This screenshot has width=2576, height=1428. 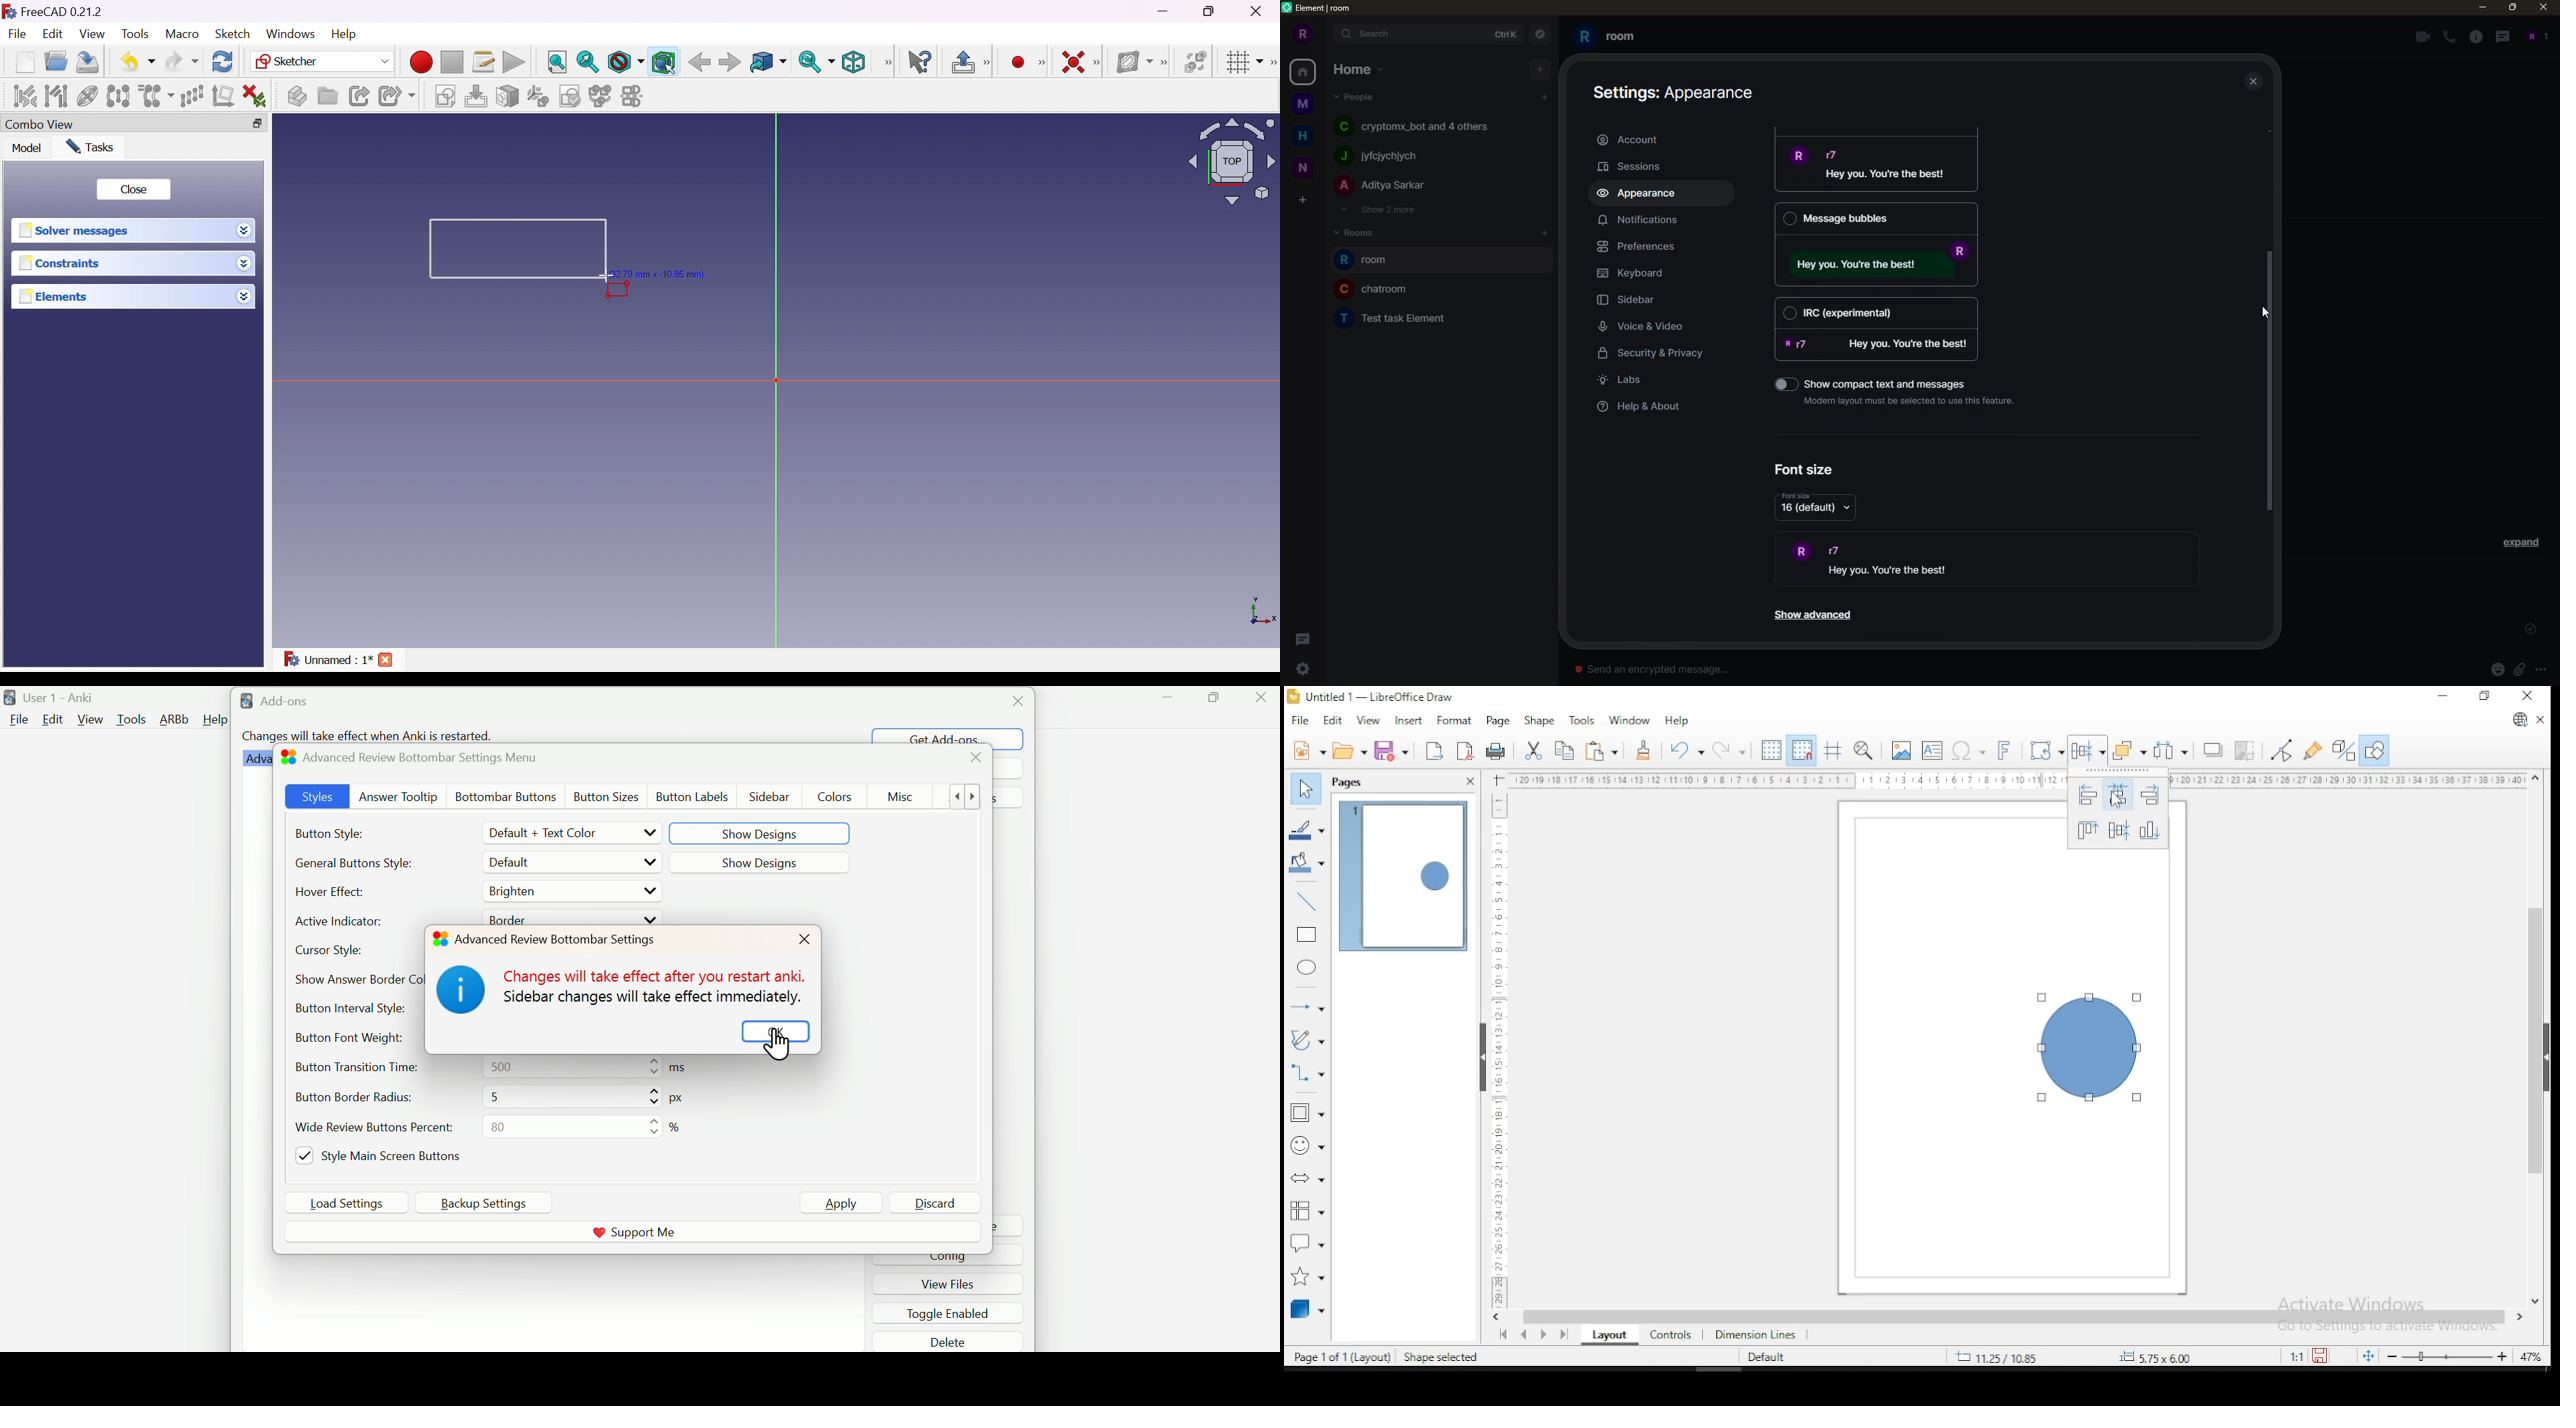 What do you see at coordinates (2313, 752) in the screenshot?
I see `show gluepoint functions` at bounding box center [2313, 752].